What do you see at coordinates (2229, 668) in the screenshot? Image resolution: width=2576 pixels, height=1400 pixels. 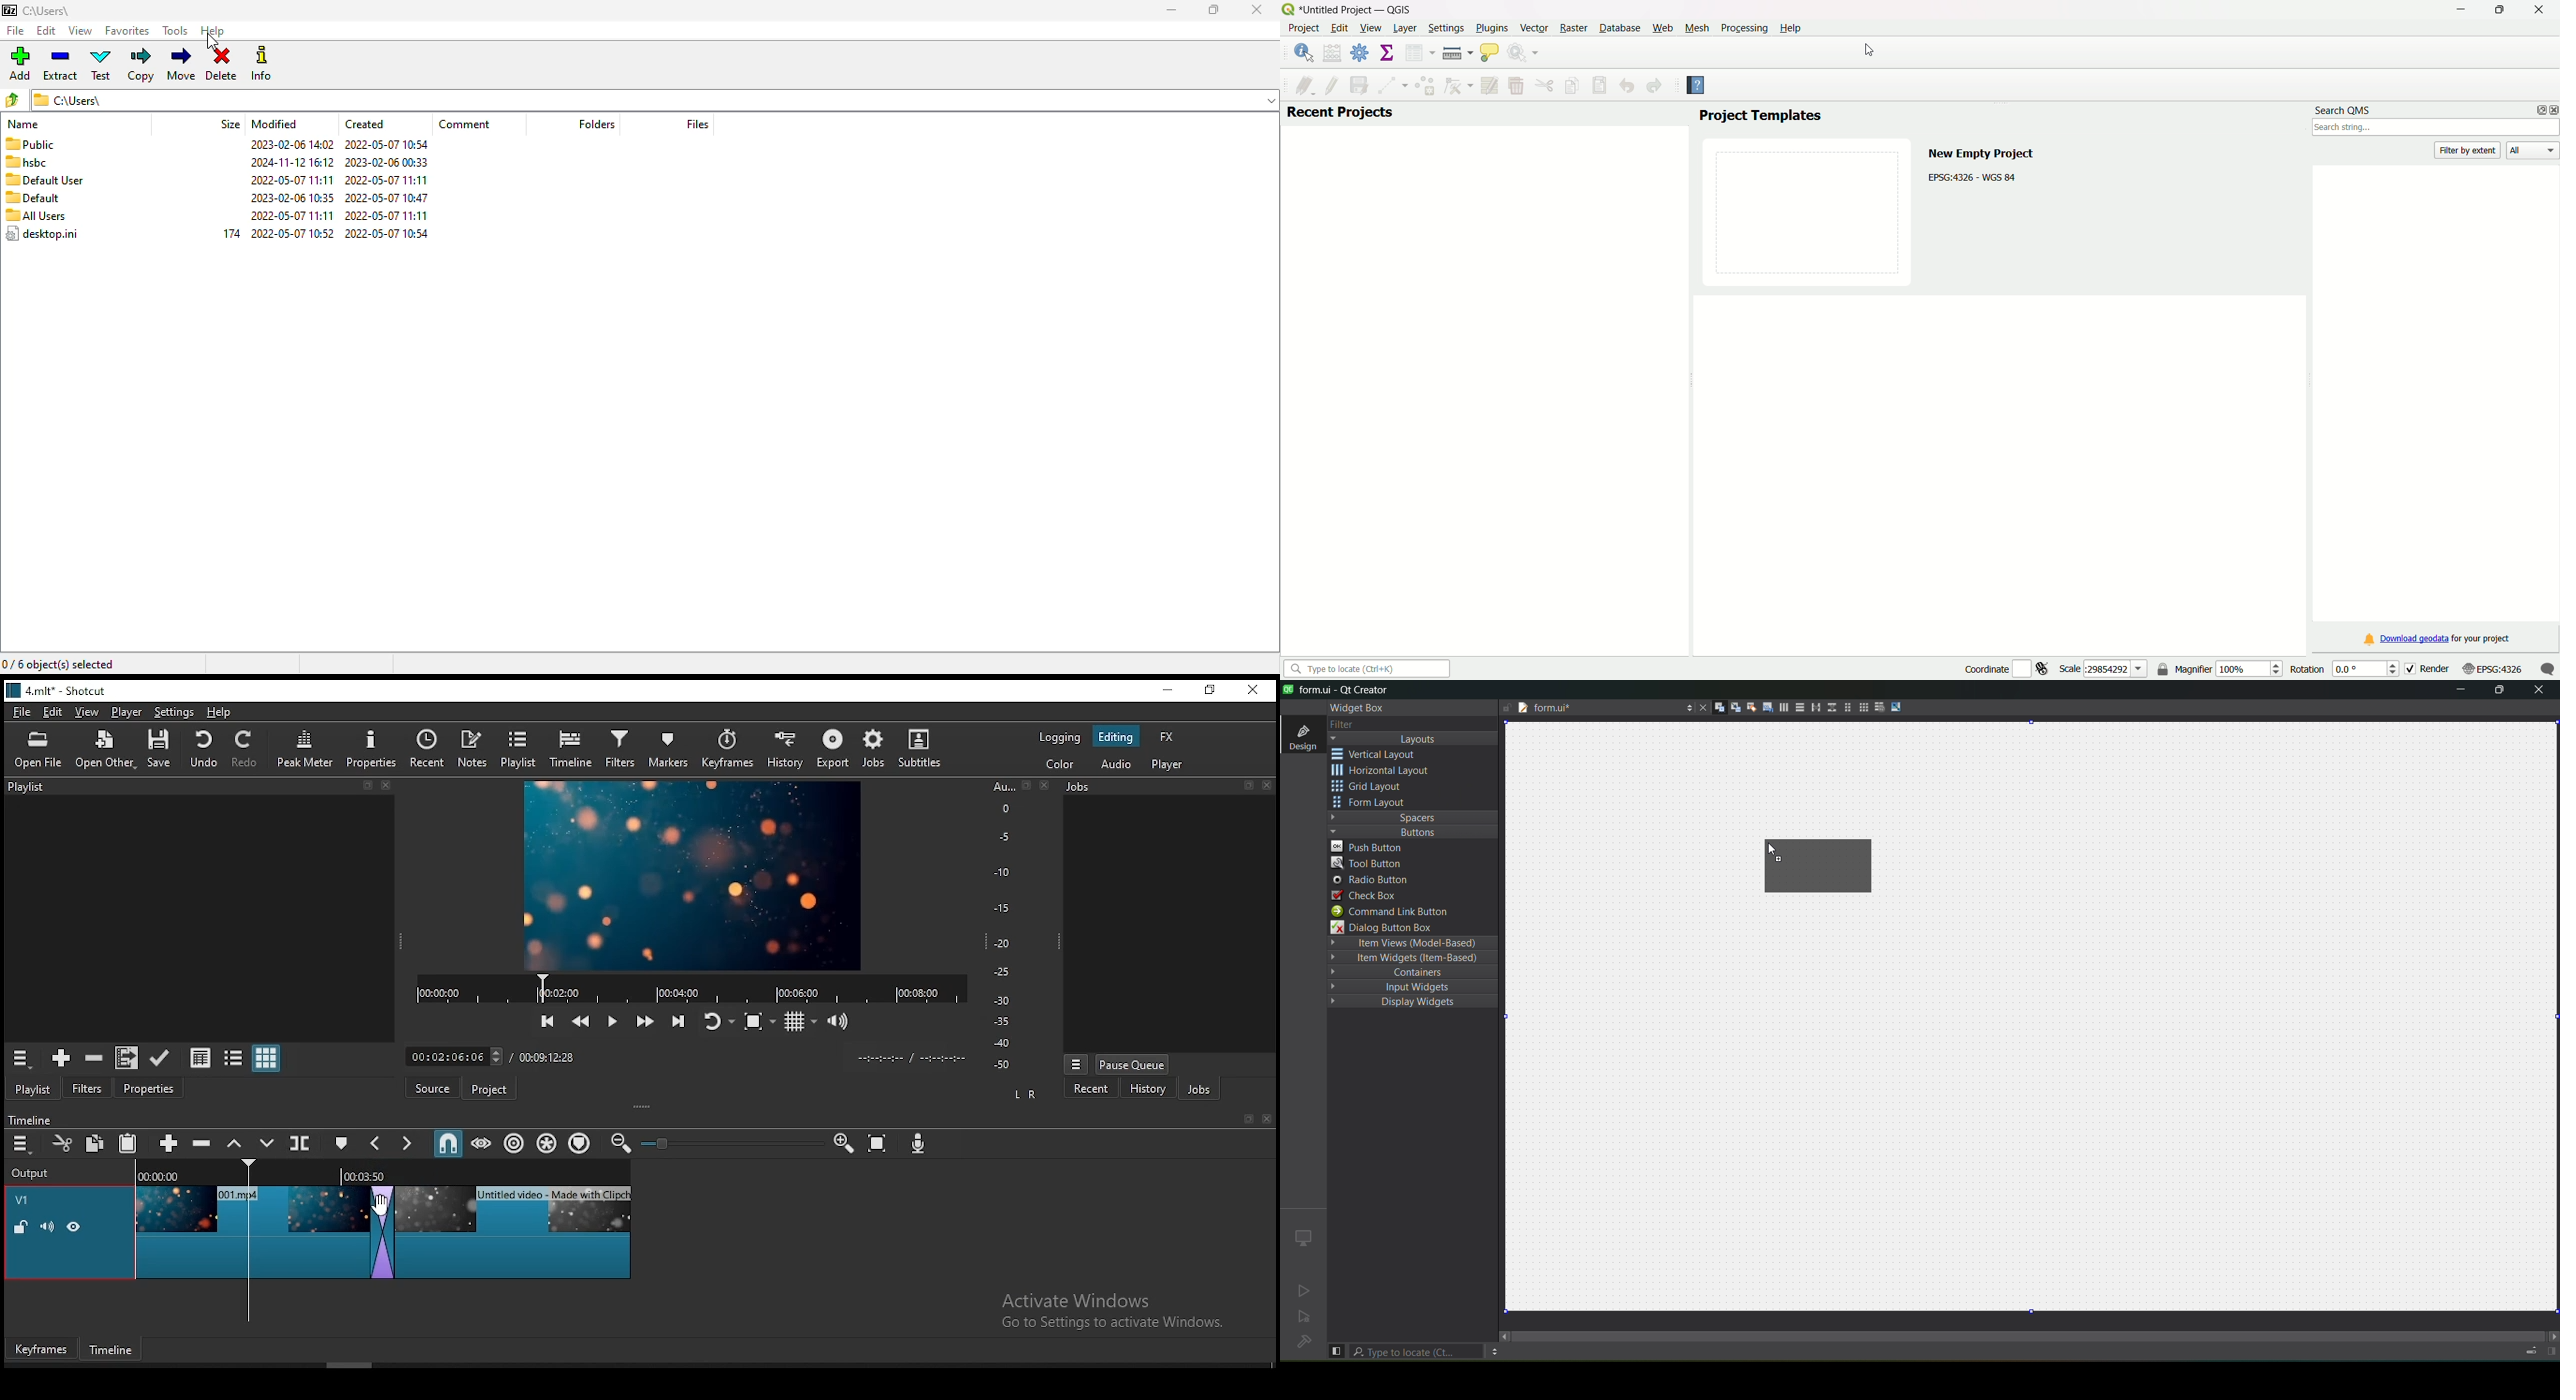 I see `magnifier` at bounding box center [2229, 668].